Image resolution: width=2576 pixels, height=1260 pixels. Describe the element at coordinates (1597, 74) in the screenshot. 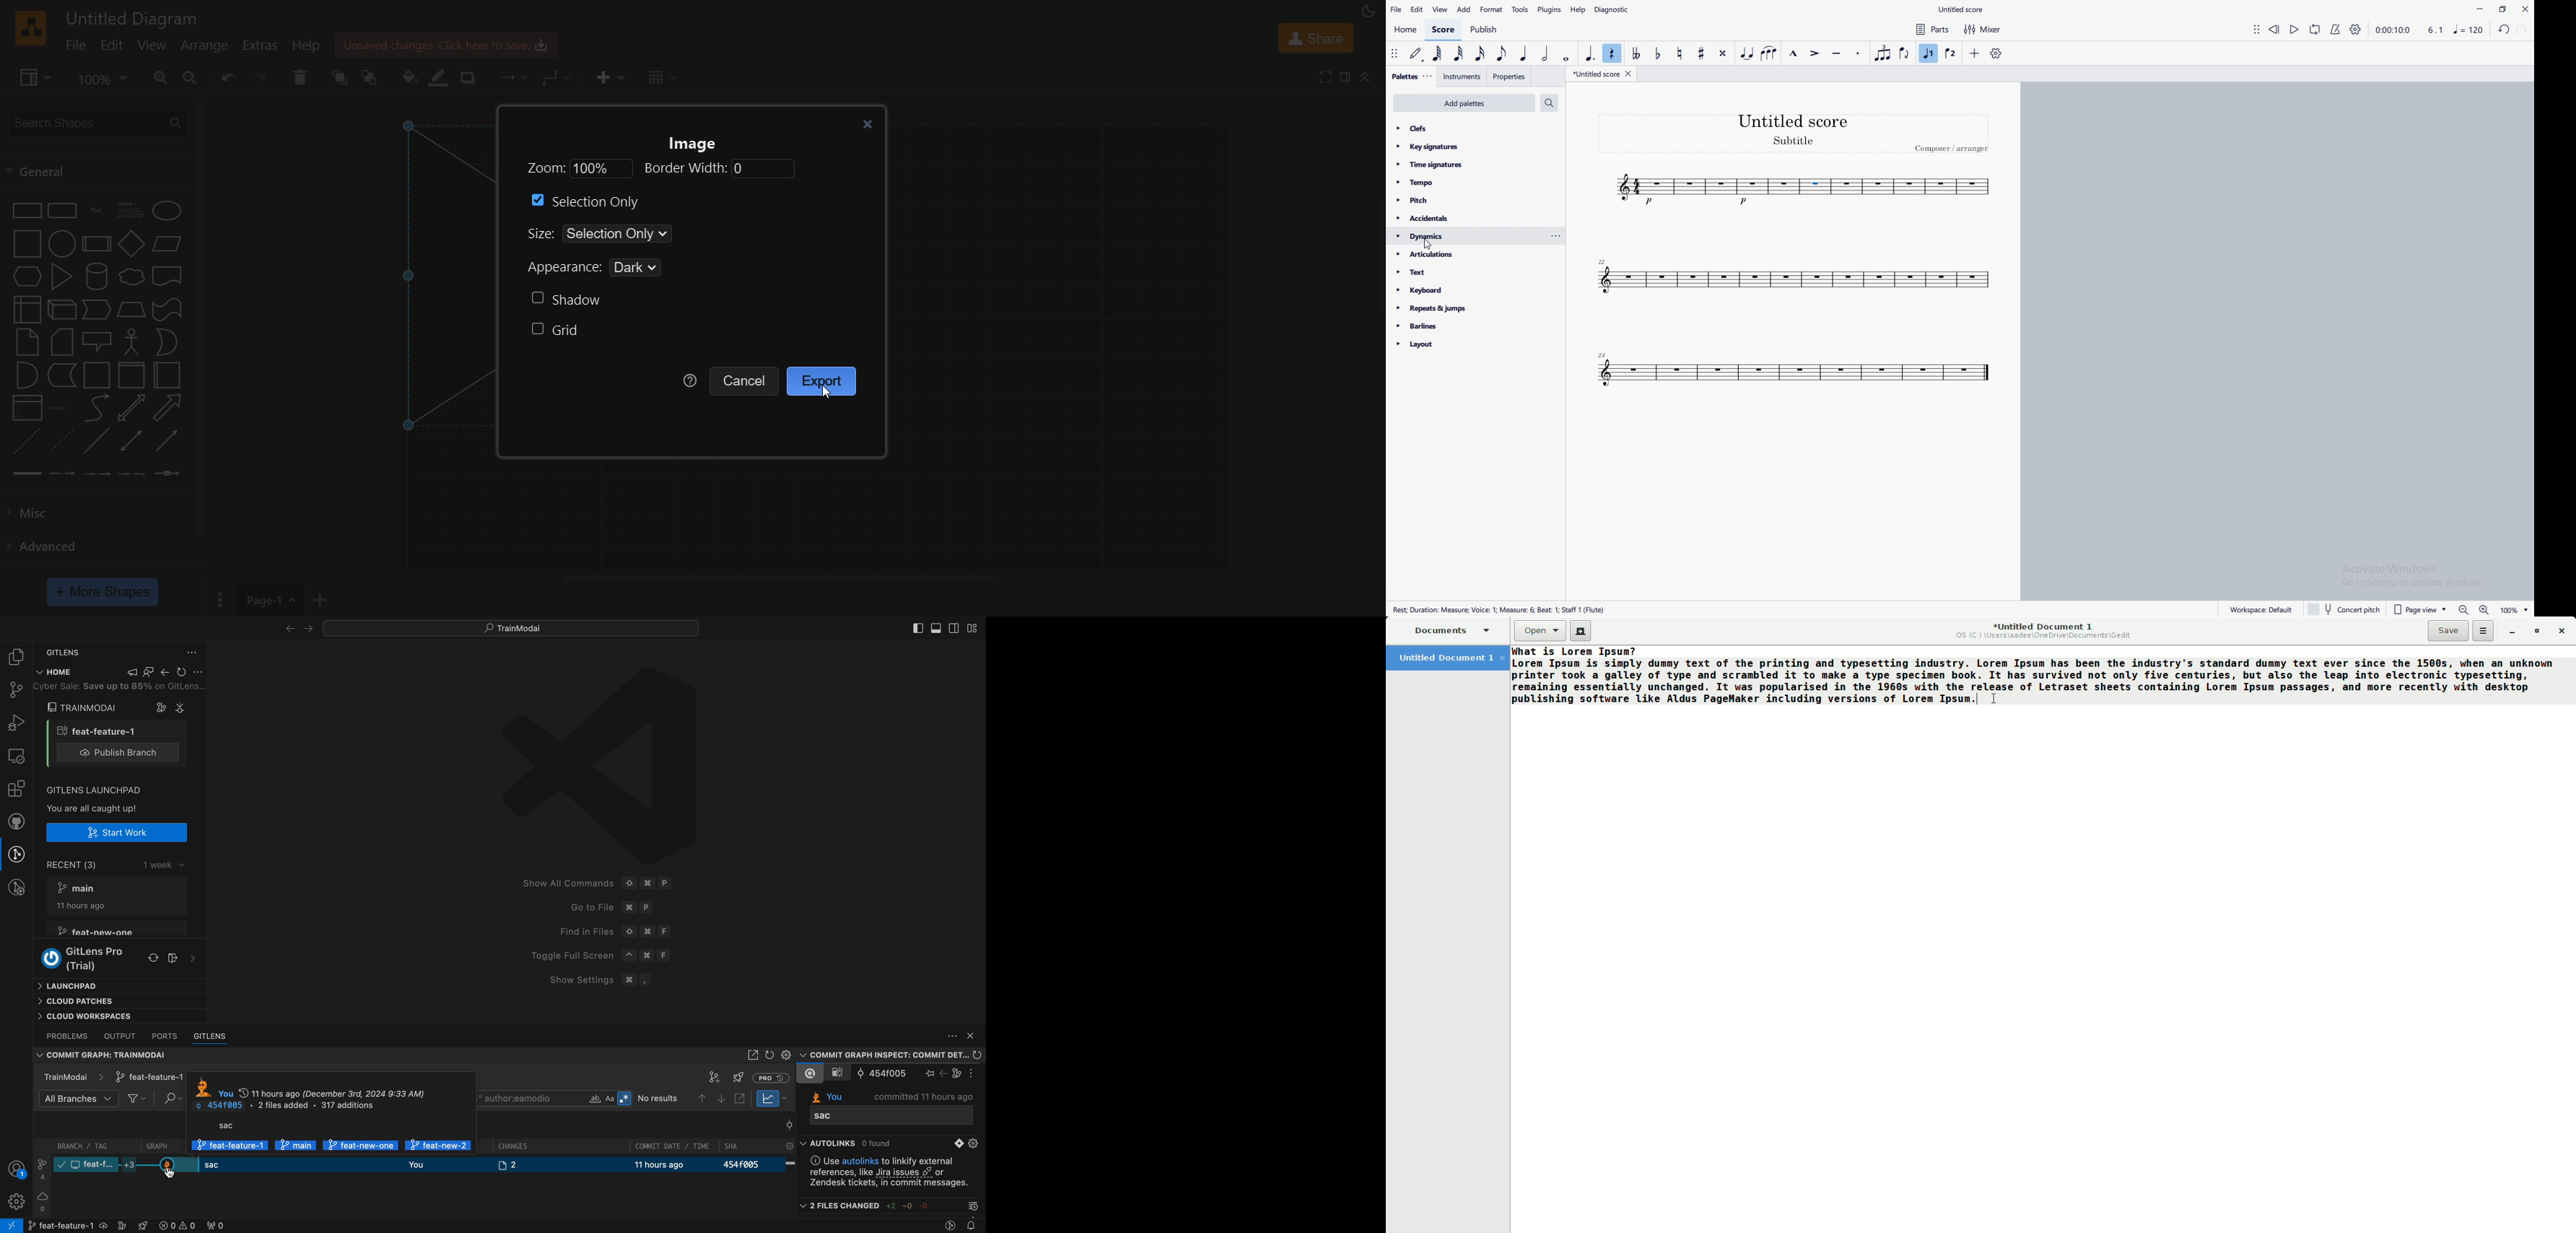

I see `untitled score` at that location.